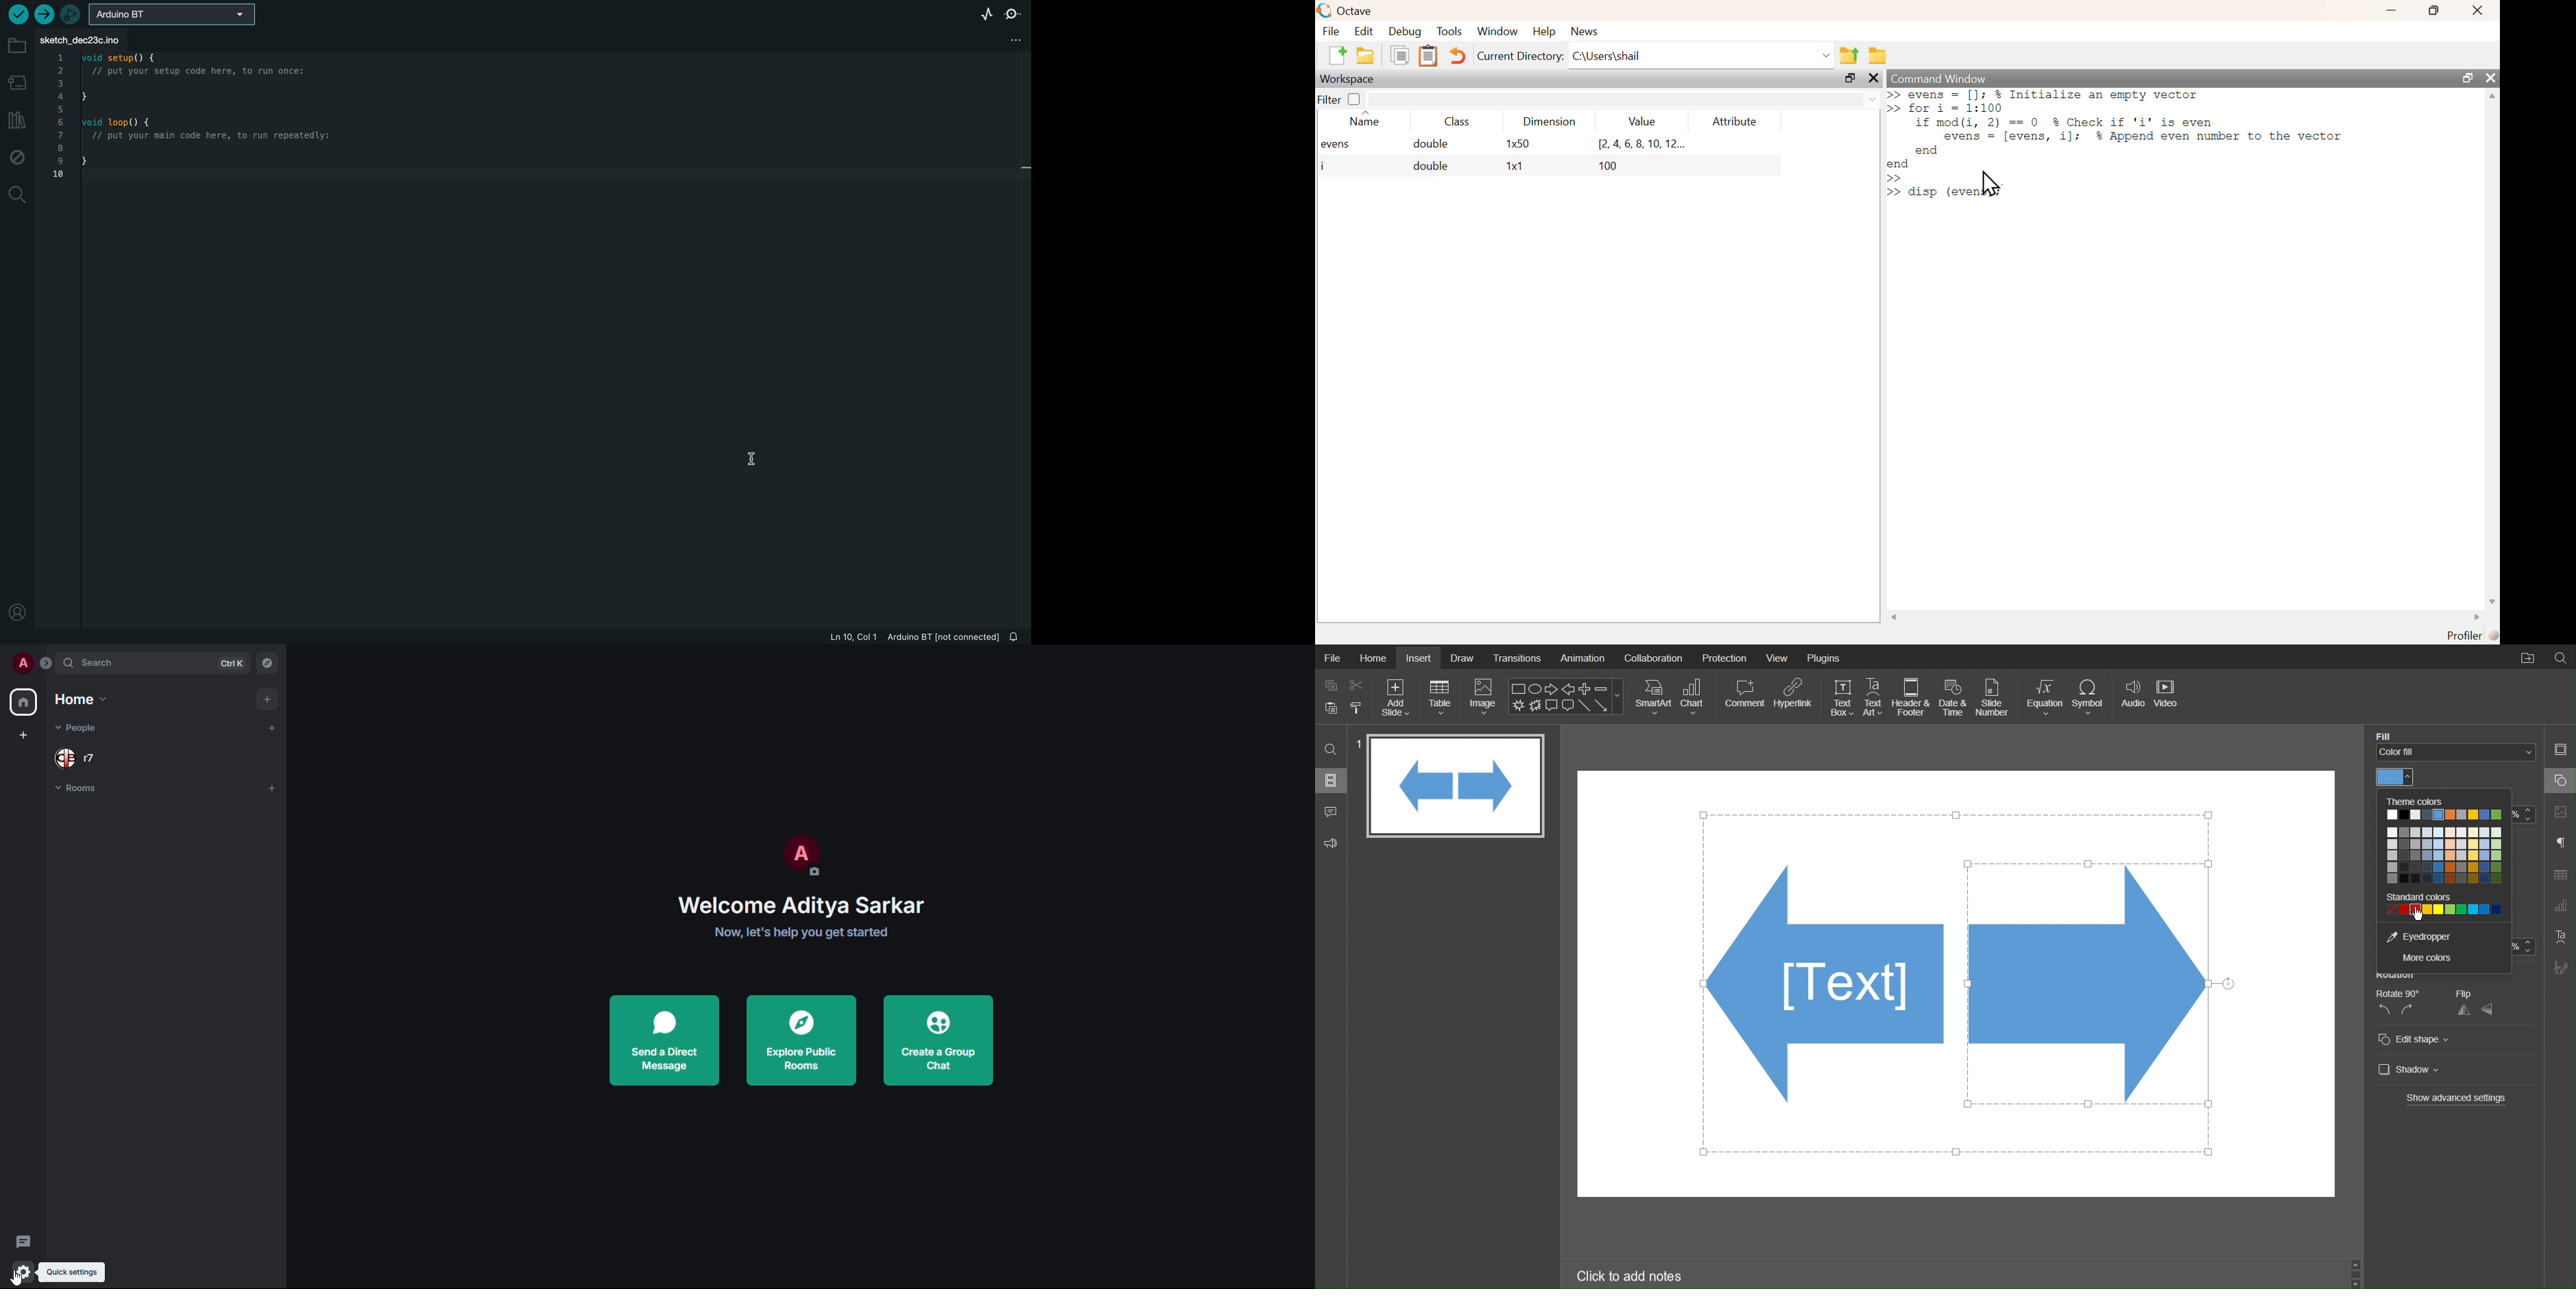 This screenshot has width=2576, height=1316. I want to click on cursor, so click(756, 458).